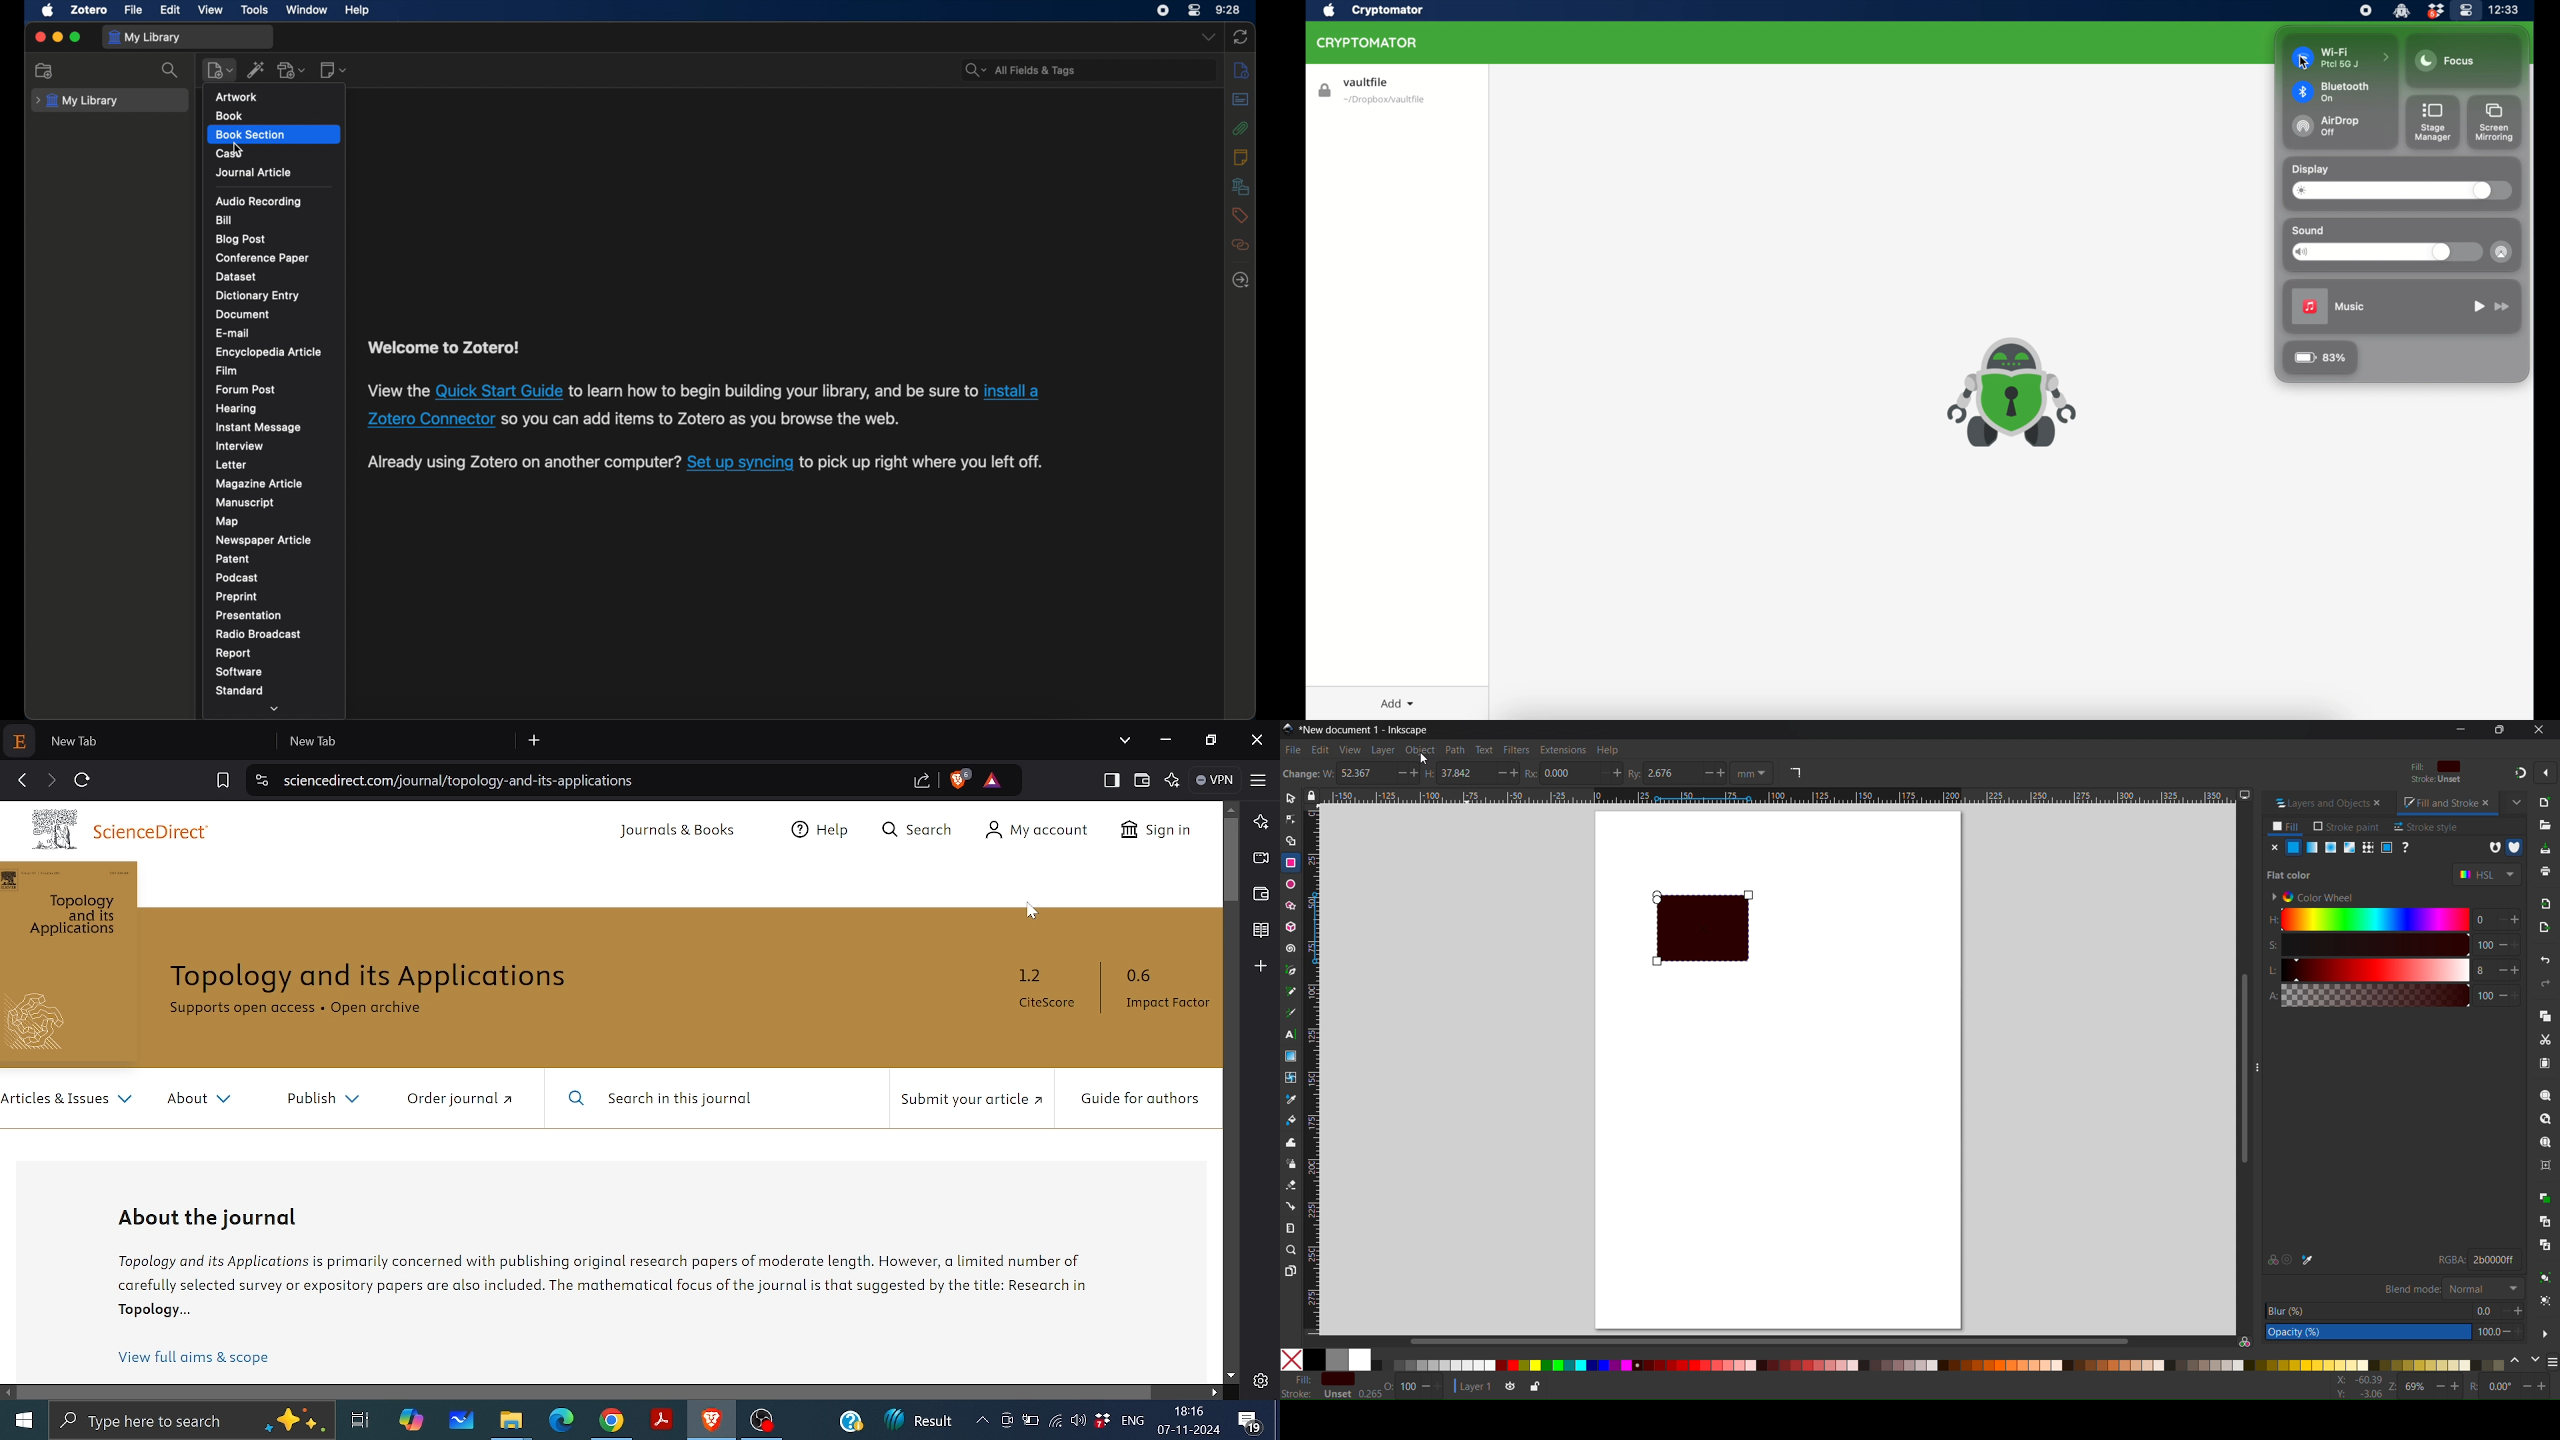 The width and height of the screenshot is (2576, 1456). Describe the element at coordinates (1461, 775) in the screenshot. I see `Height of the rectangle 37.842` at that location.